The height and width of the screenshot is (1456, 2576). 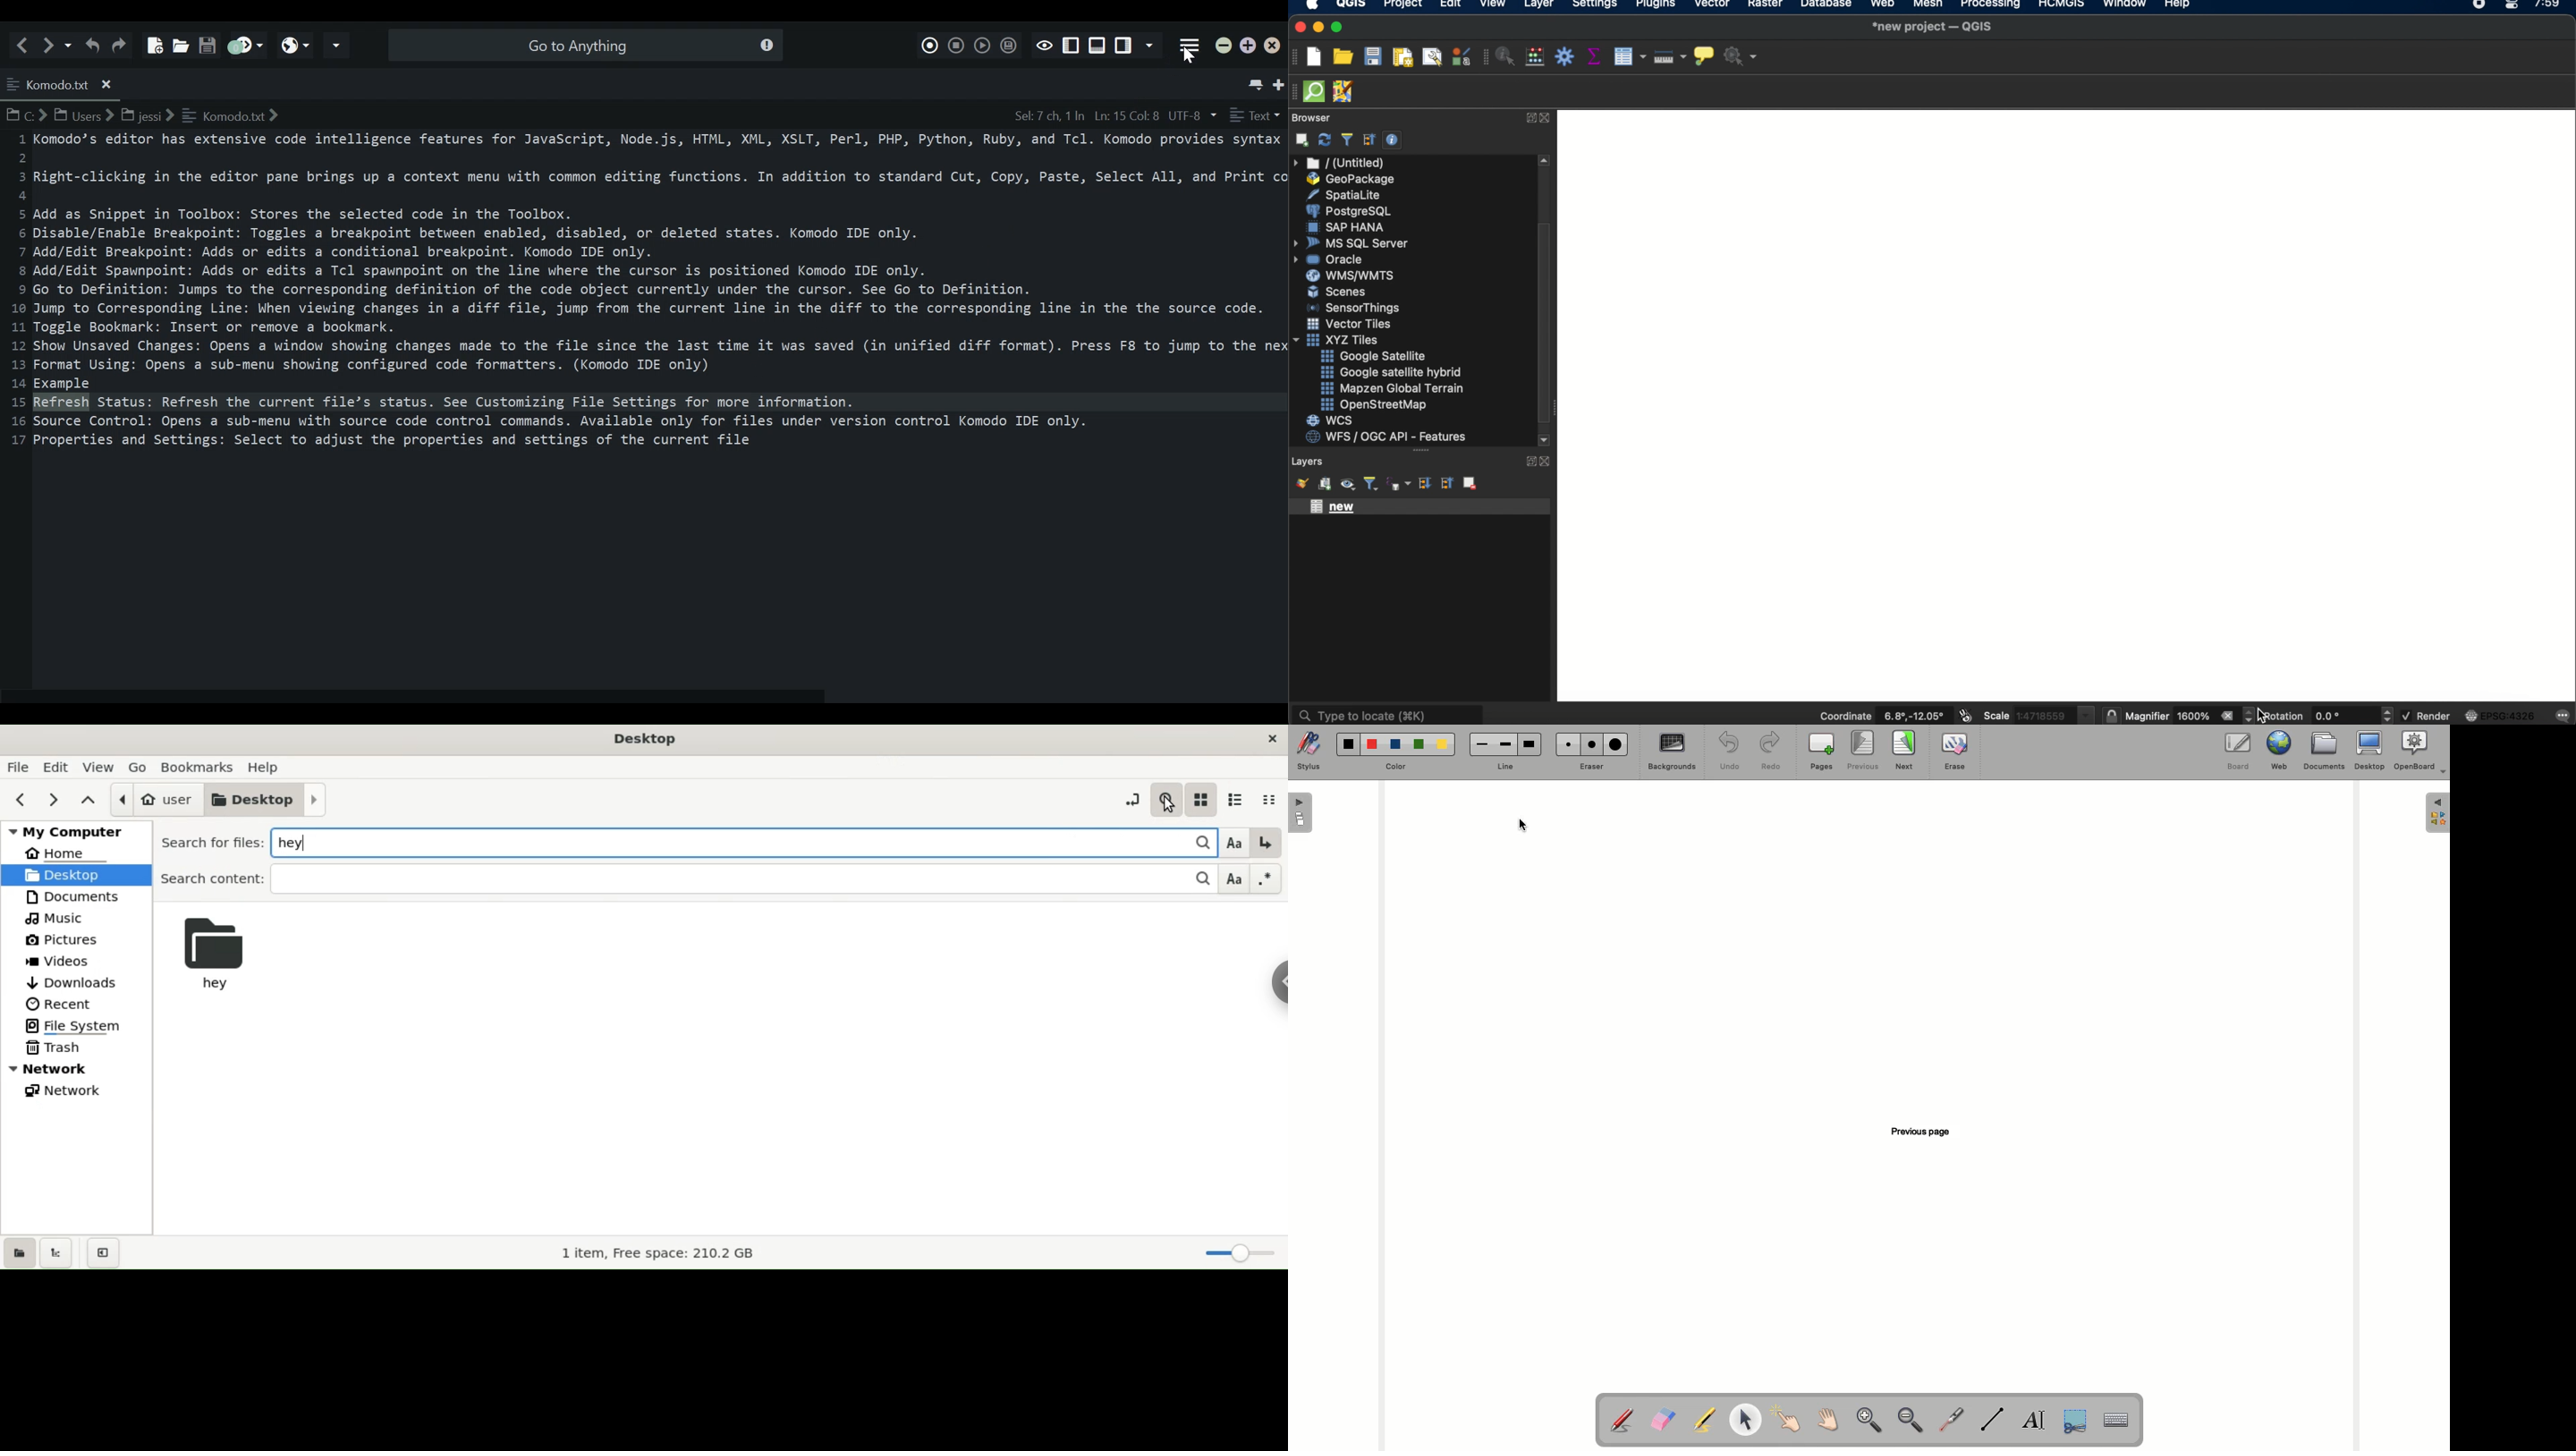 I want to click on Show specific Sidebar , so click(x=1152, y=46).